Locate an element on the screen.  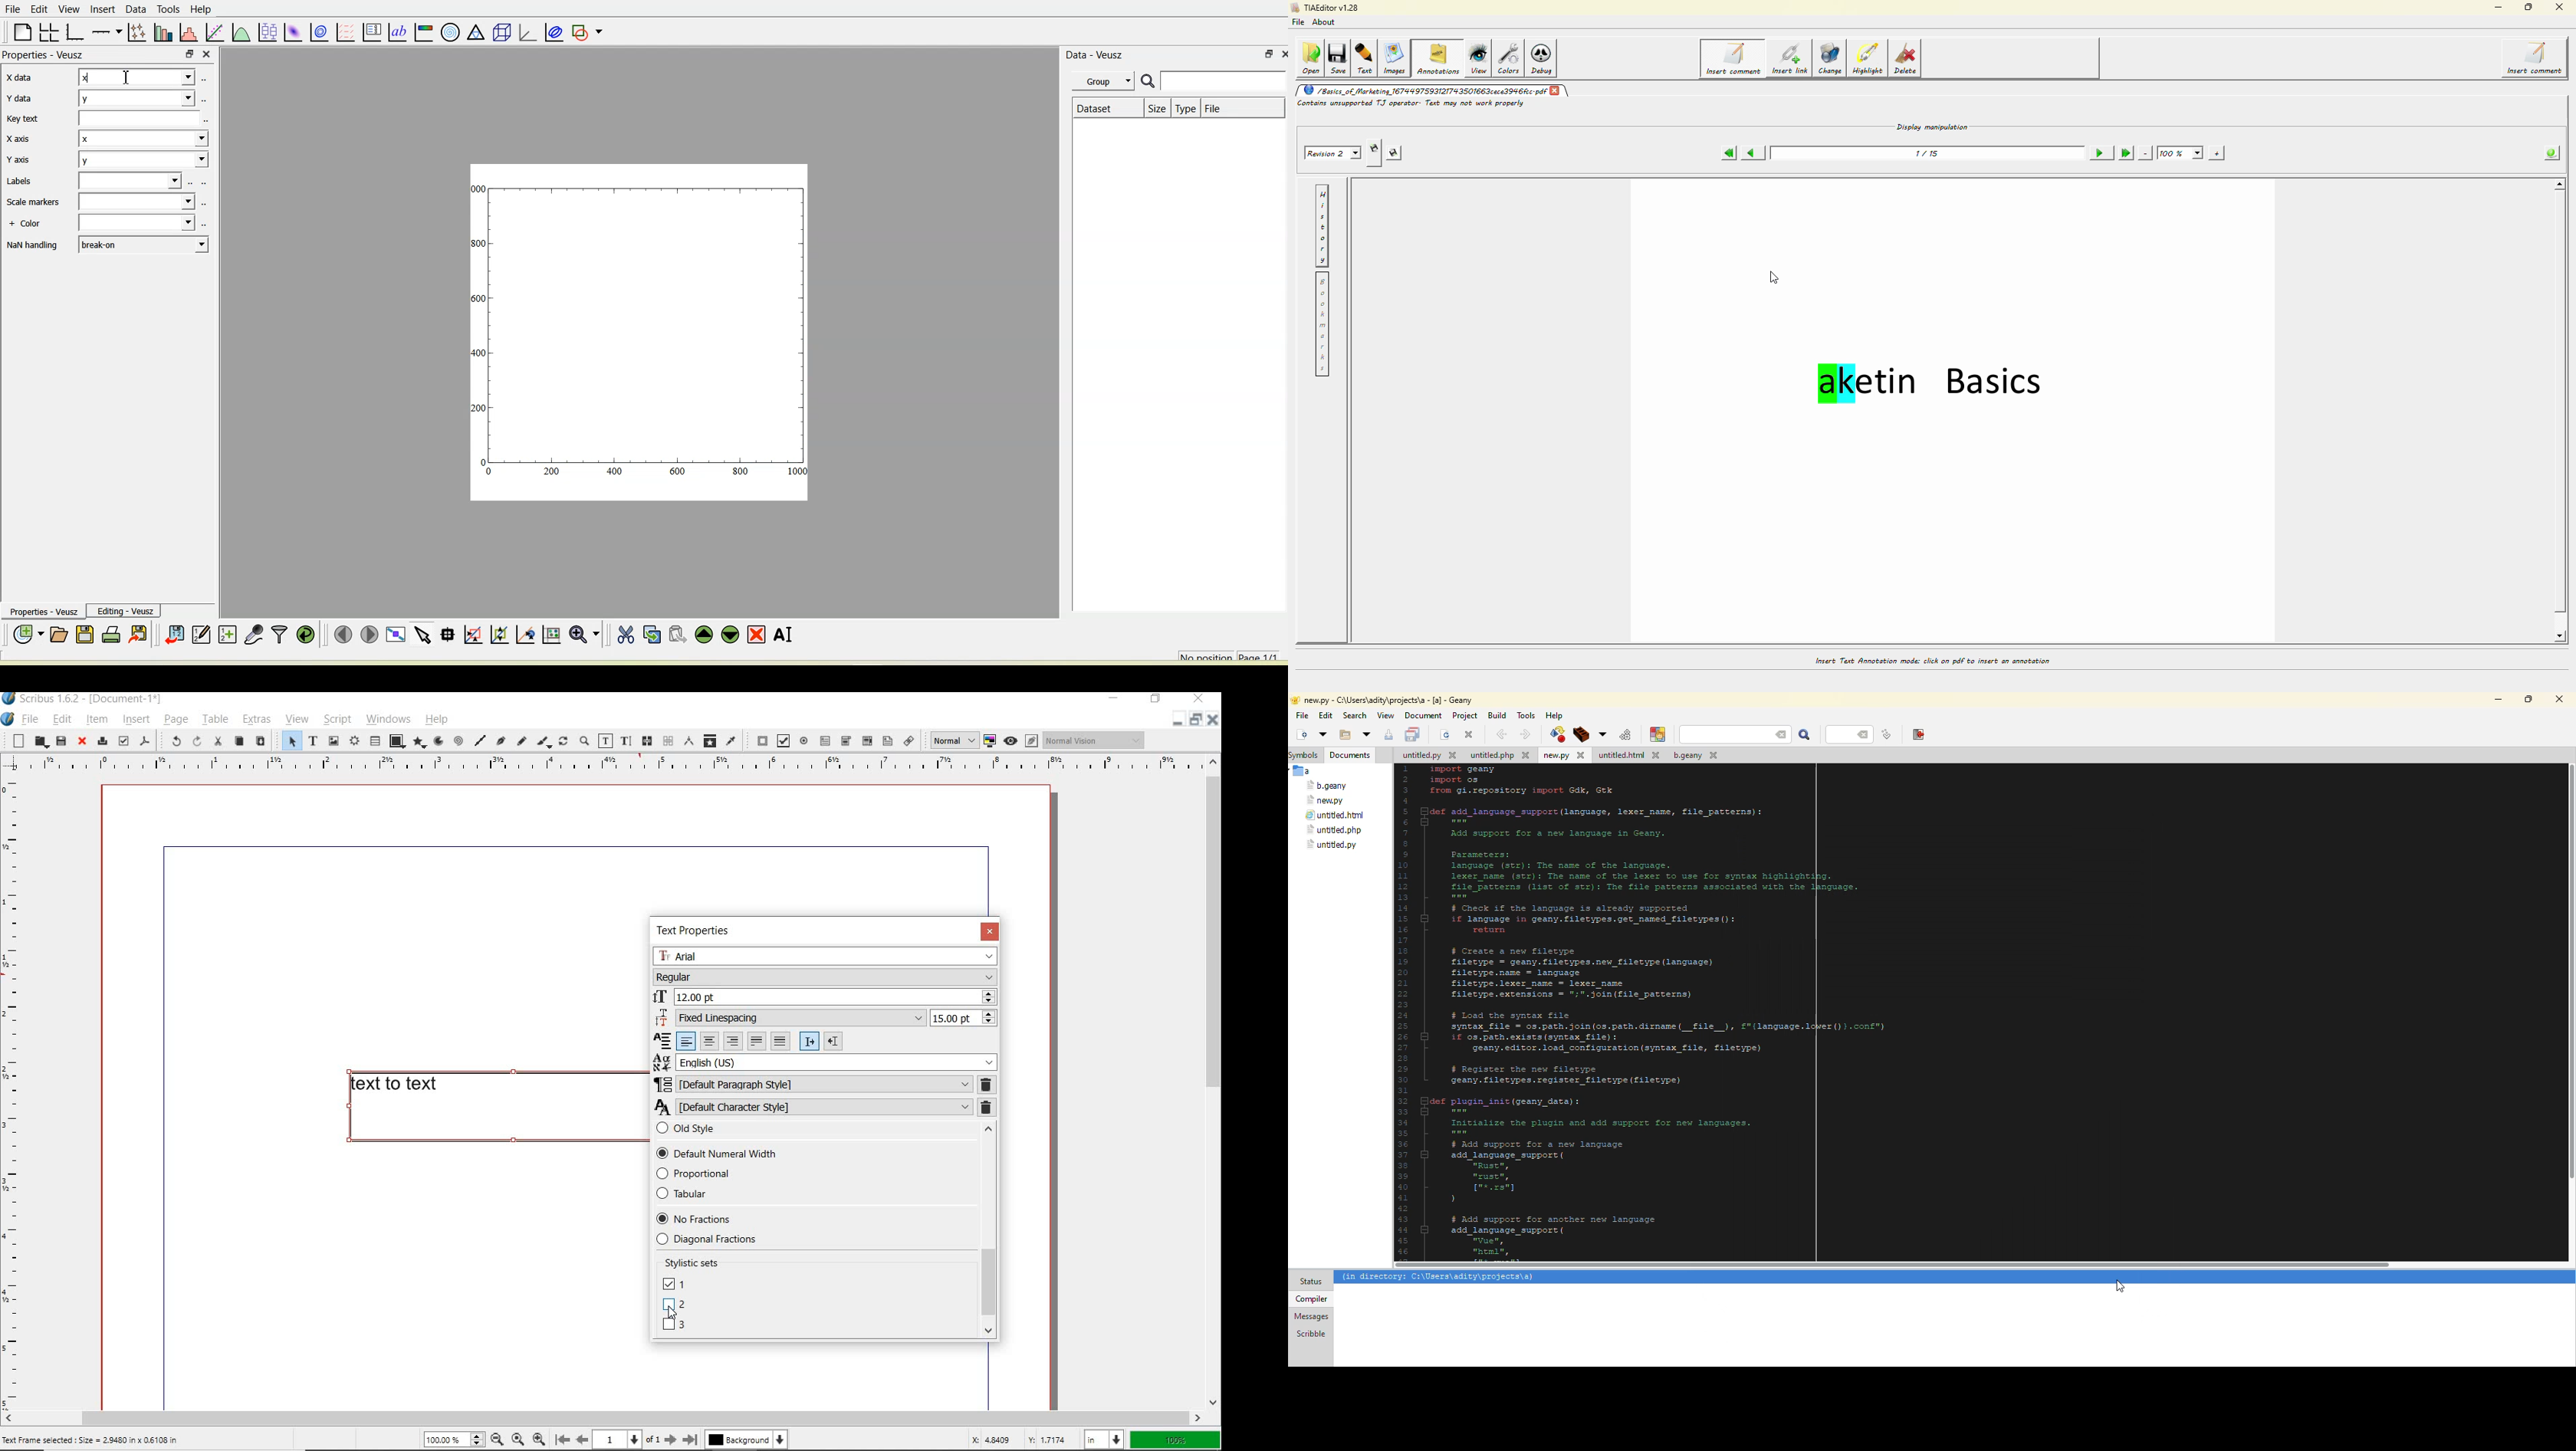
Horizontal page margin is located at coordinates (20, 1093).